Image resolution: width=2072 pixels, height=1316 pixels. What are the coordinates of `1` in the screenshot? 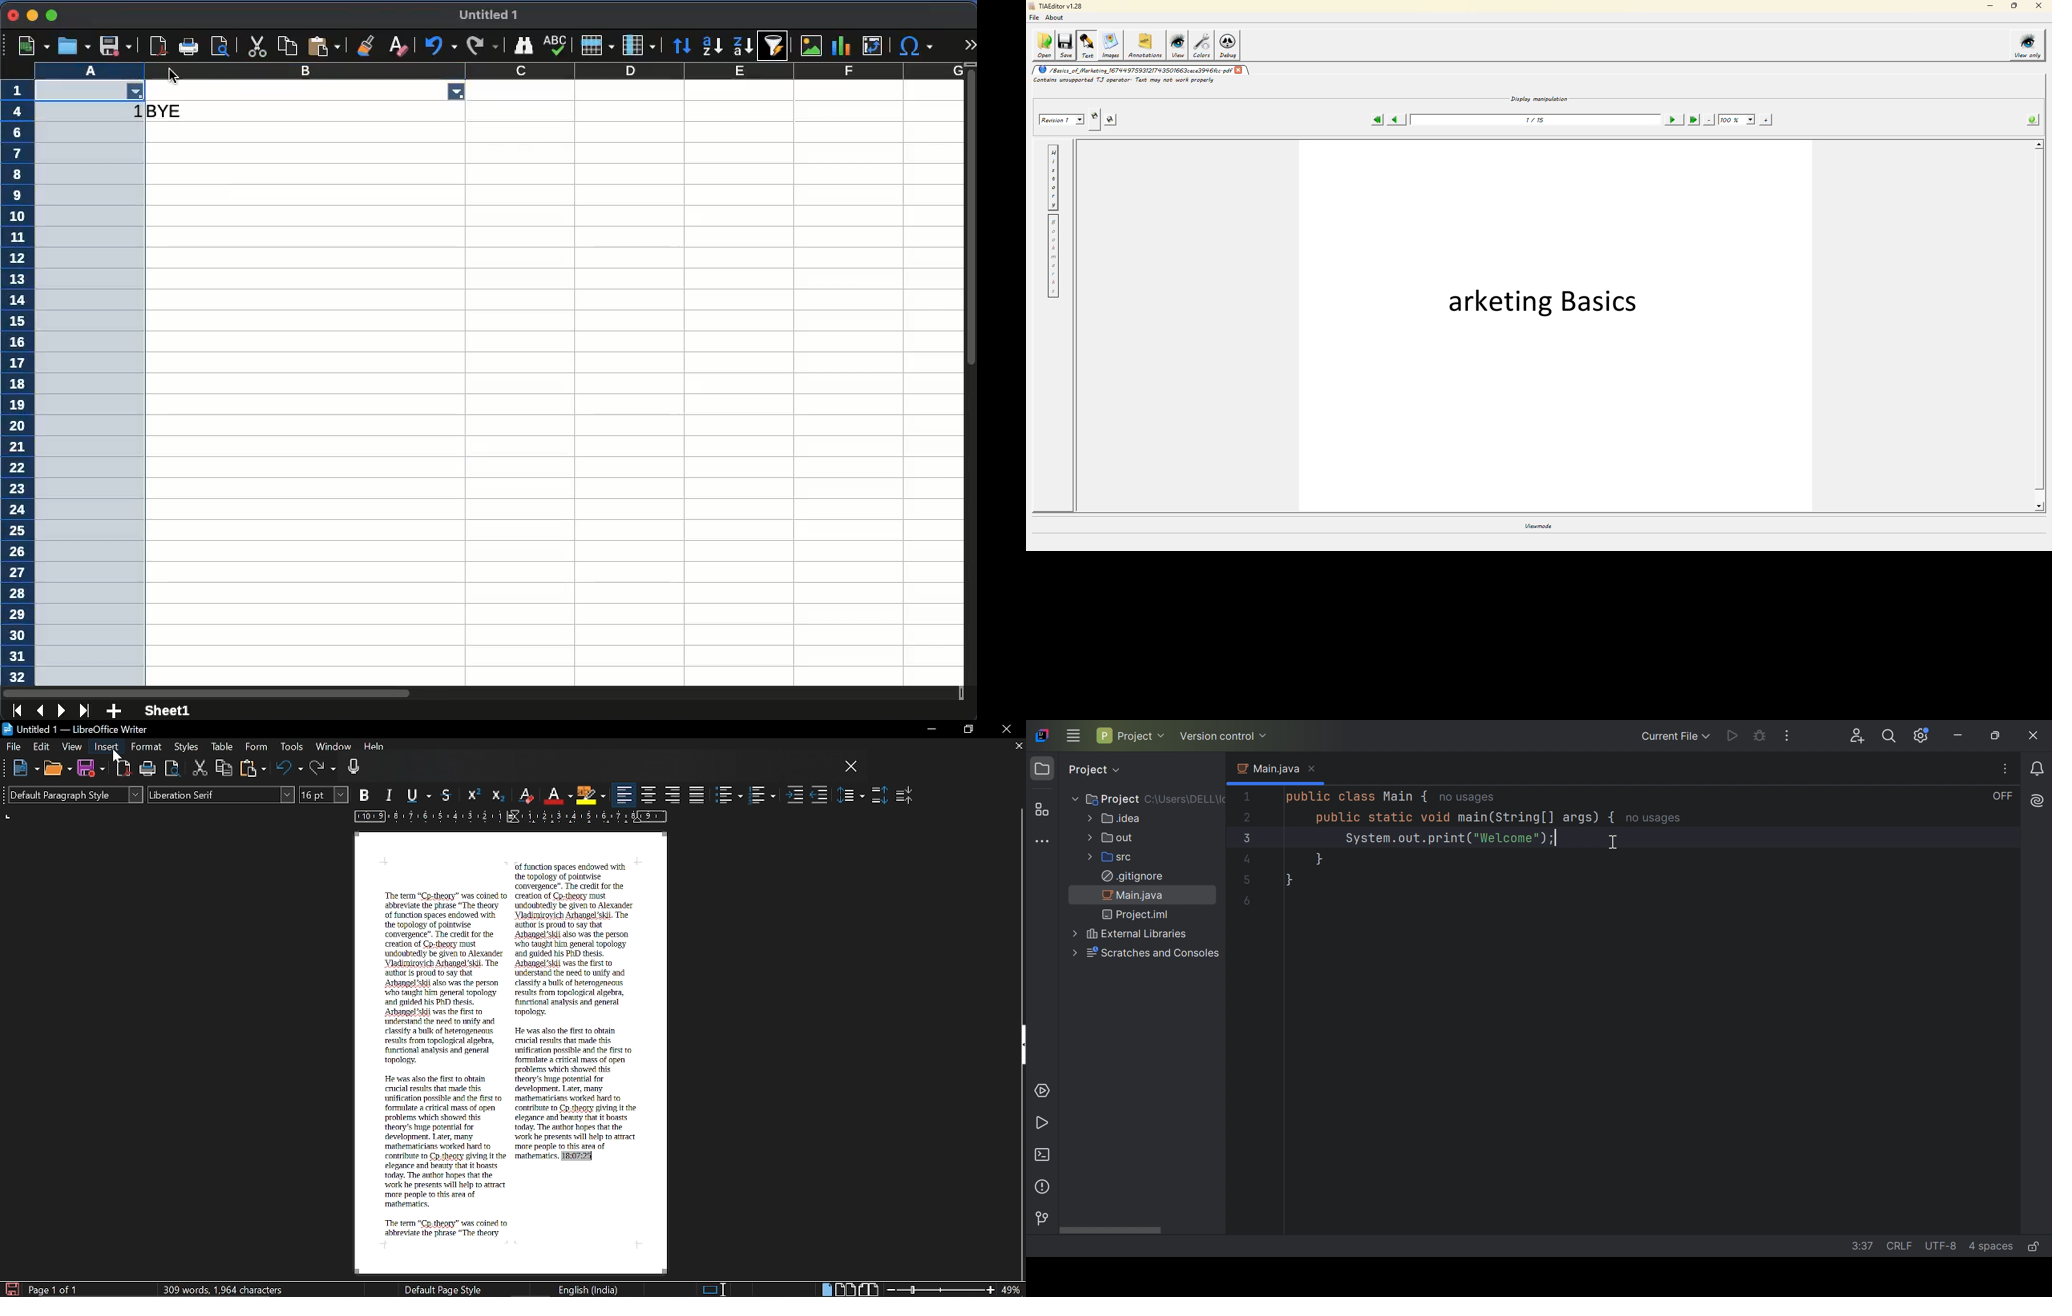 It's located at (135, 113).